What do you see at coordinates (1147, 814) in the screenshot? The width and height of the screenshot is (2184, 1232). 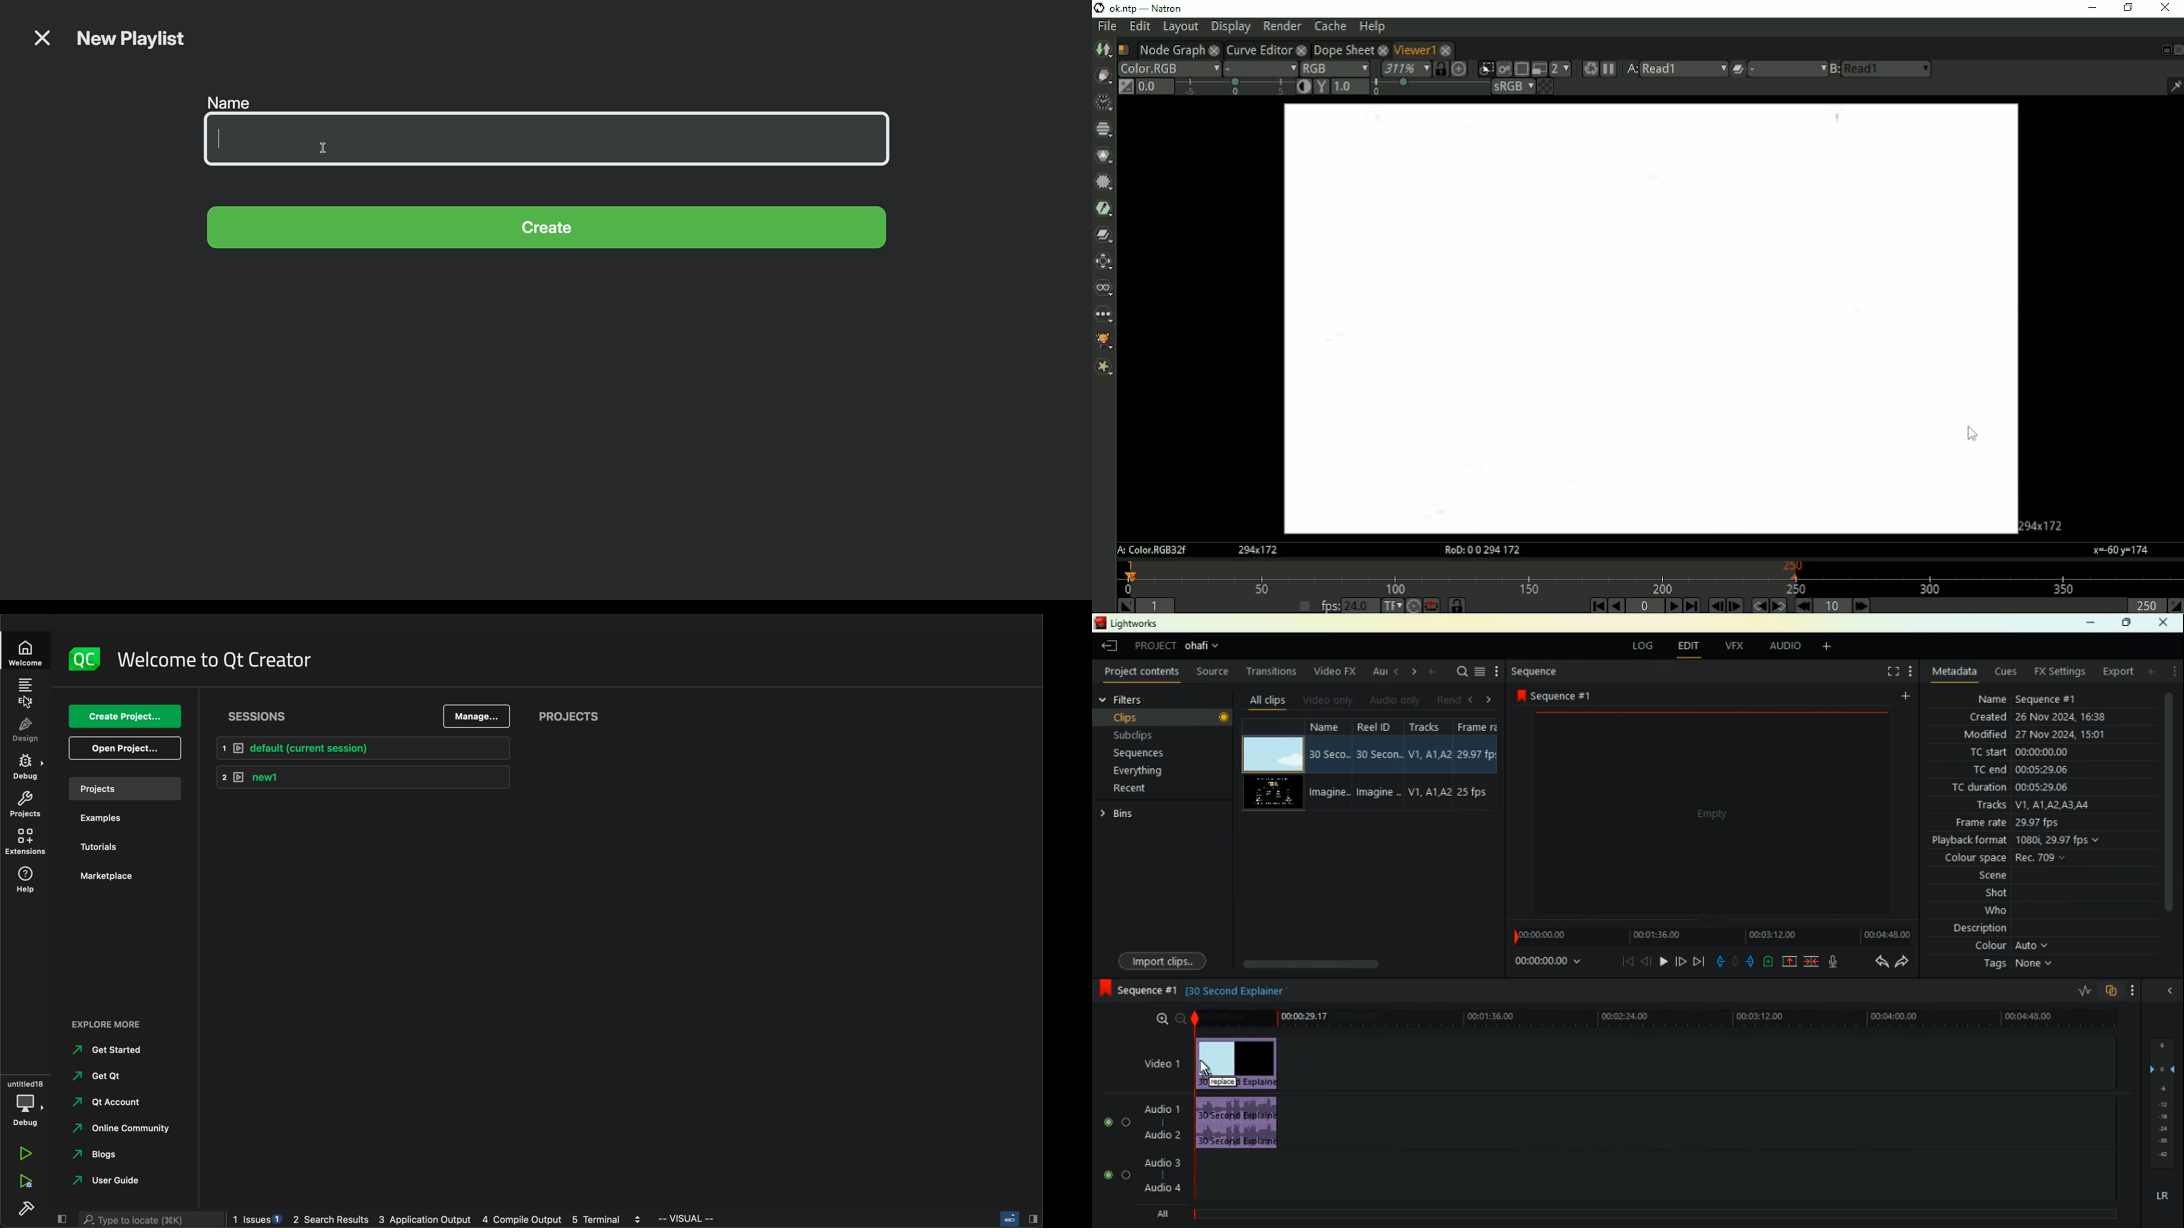 I see `bins` at bounding box center [1147, 814].